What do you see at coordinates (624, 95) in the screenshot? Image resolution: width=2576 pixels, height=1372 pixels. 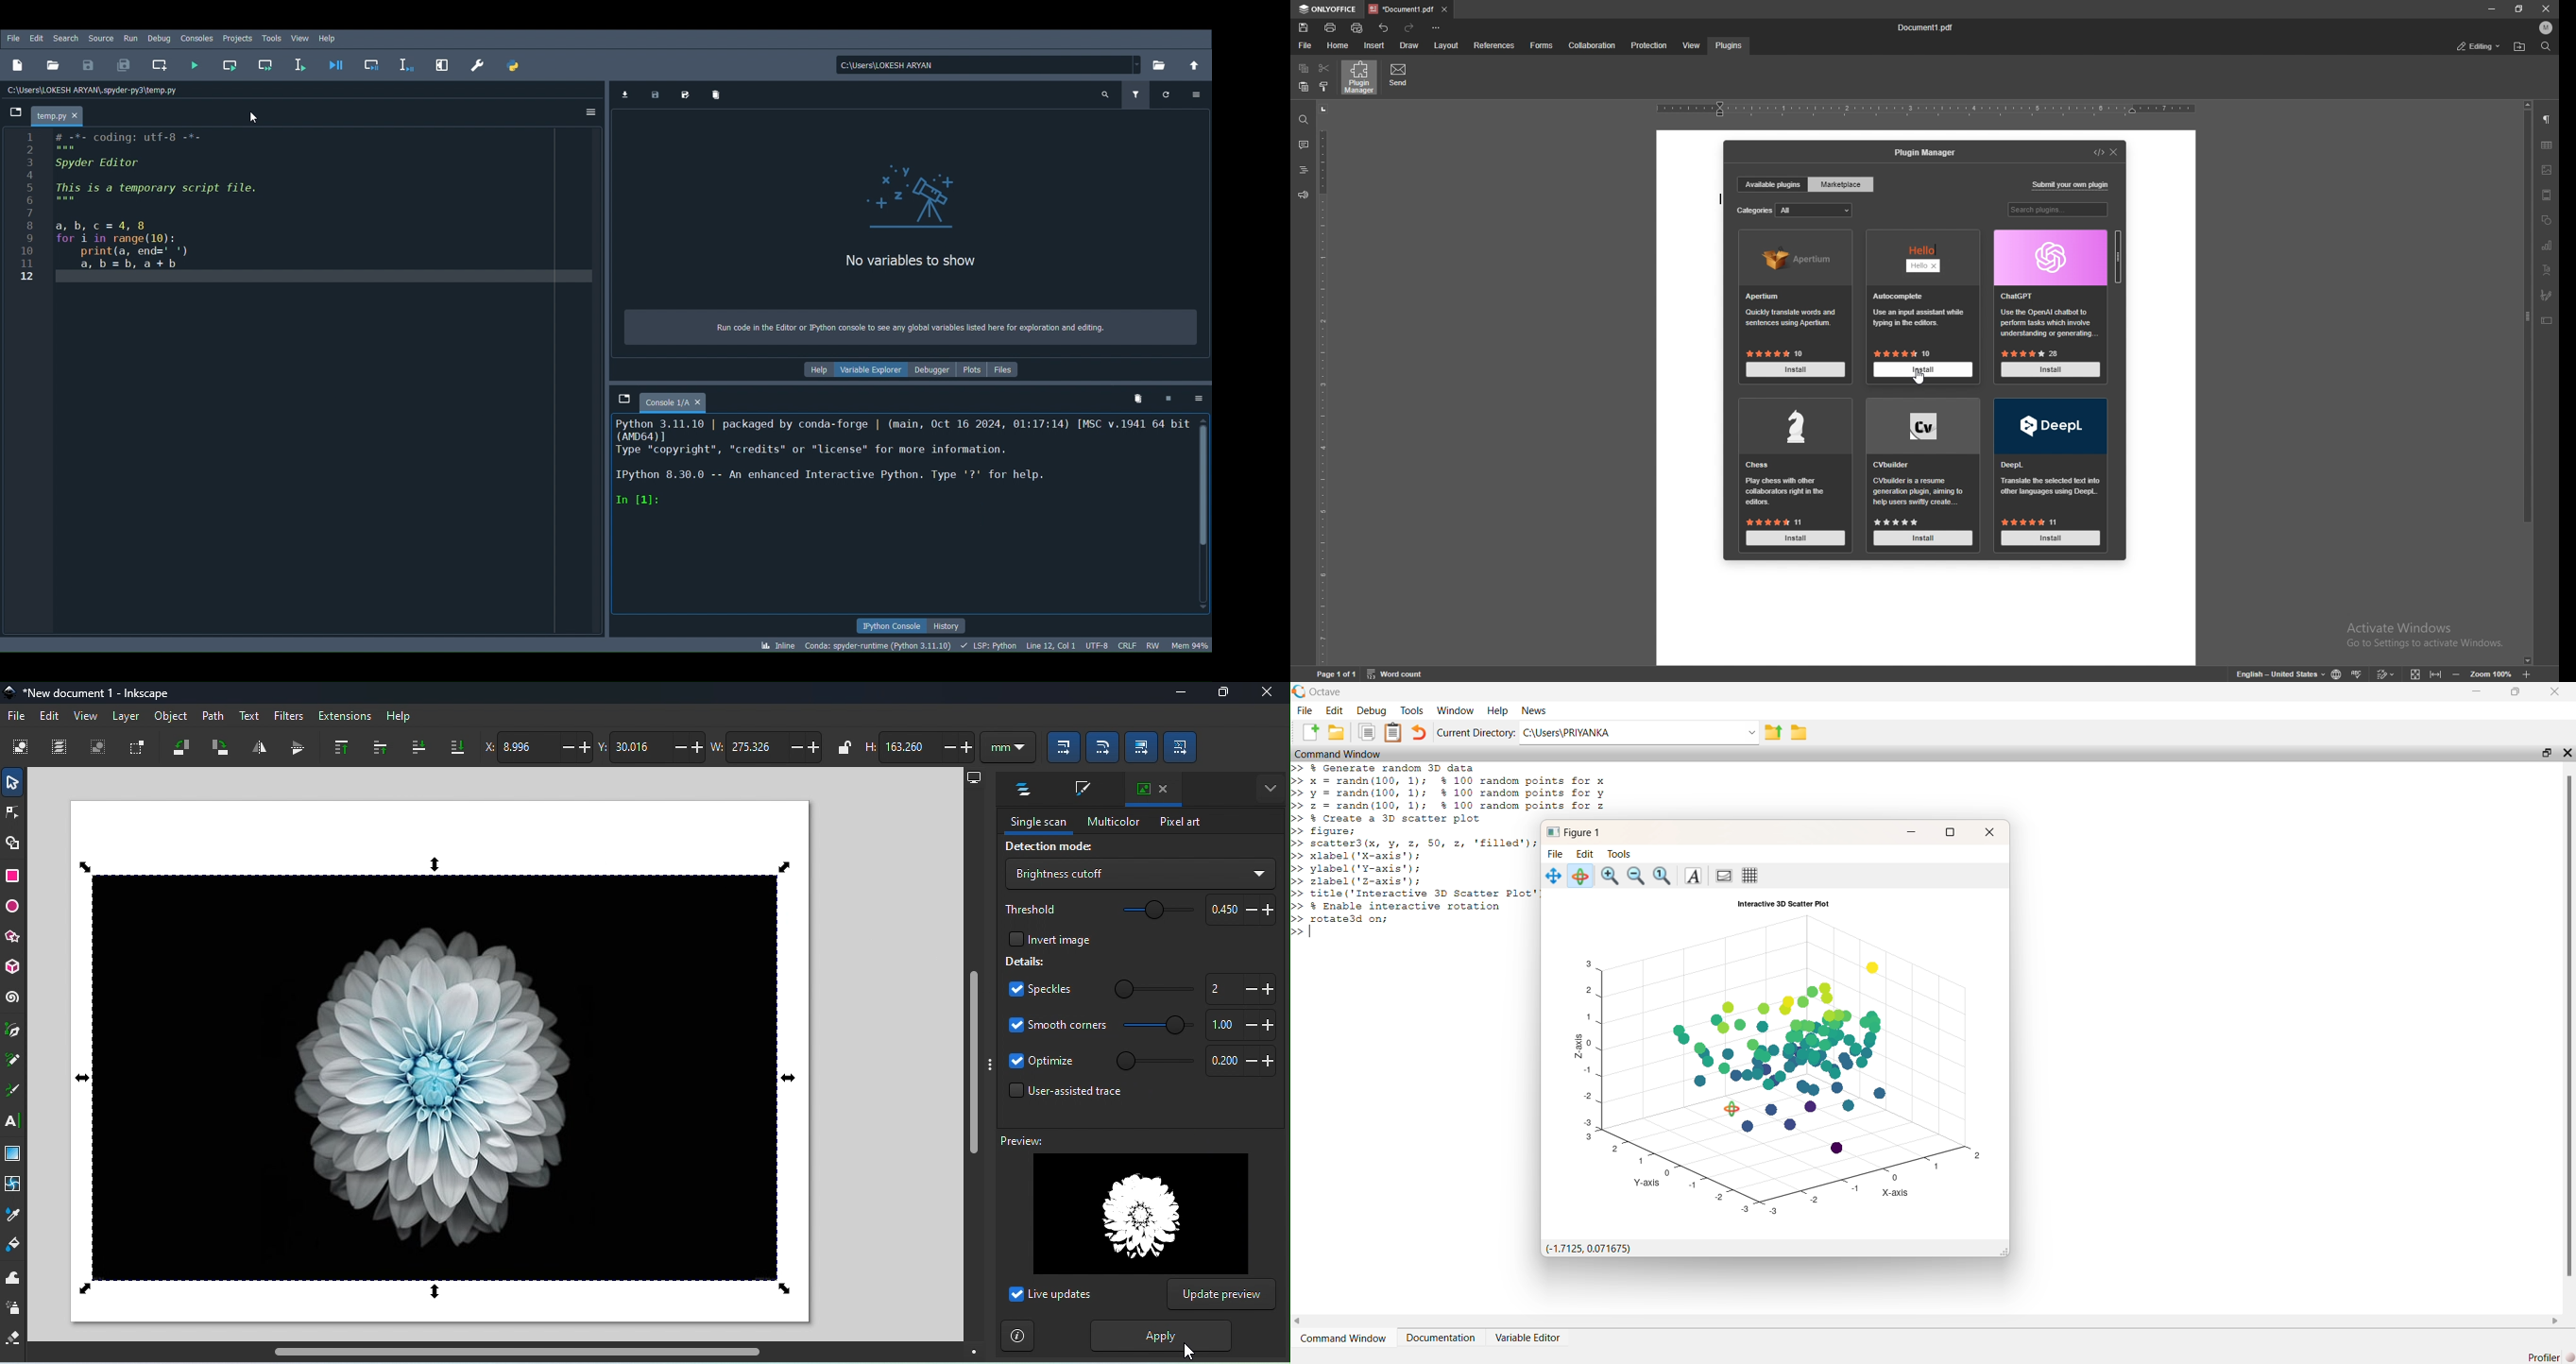 I see `Import data` at bounding box center [624, 95].